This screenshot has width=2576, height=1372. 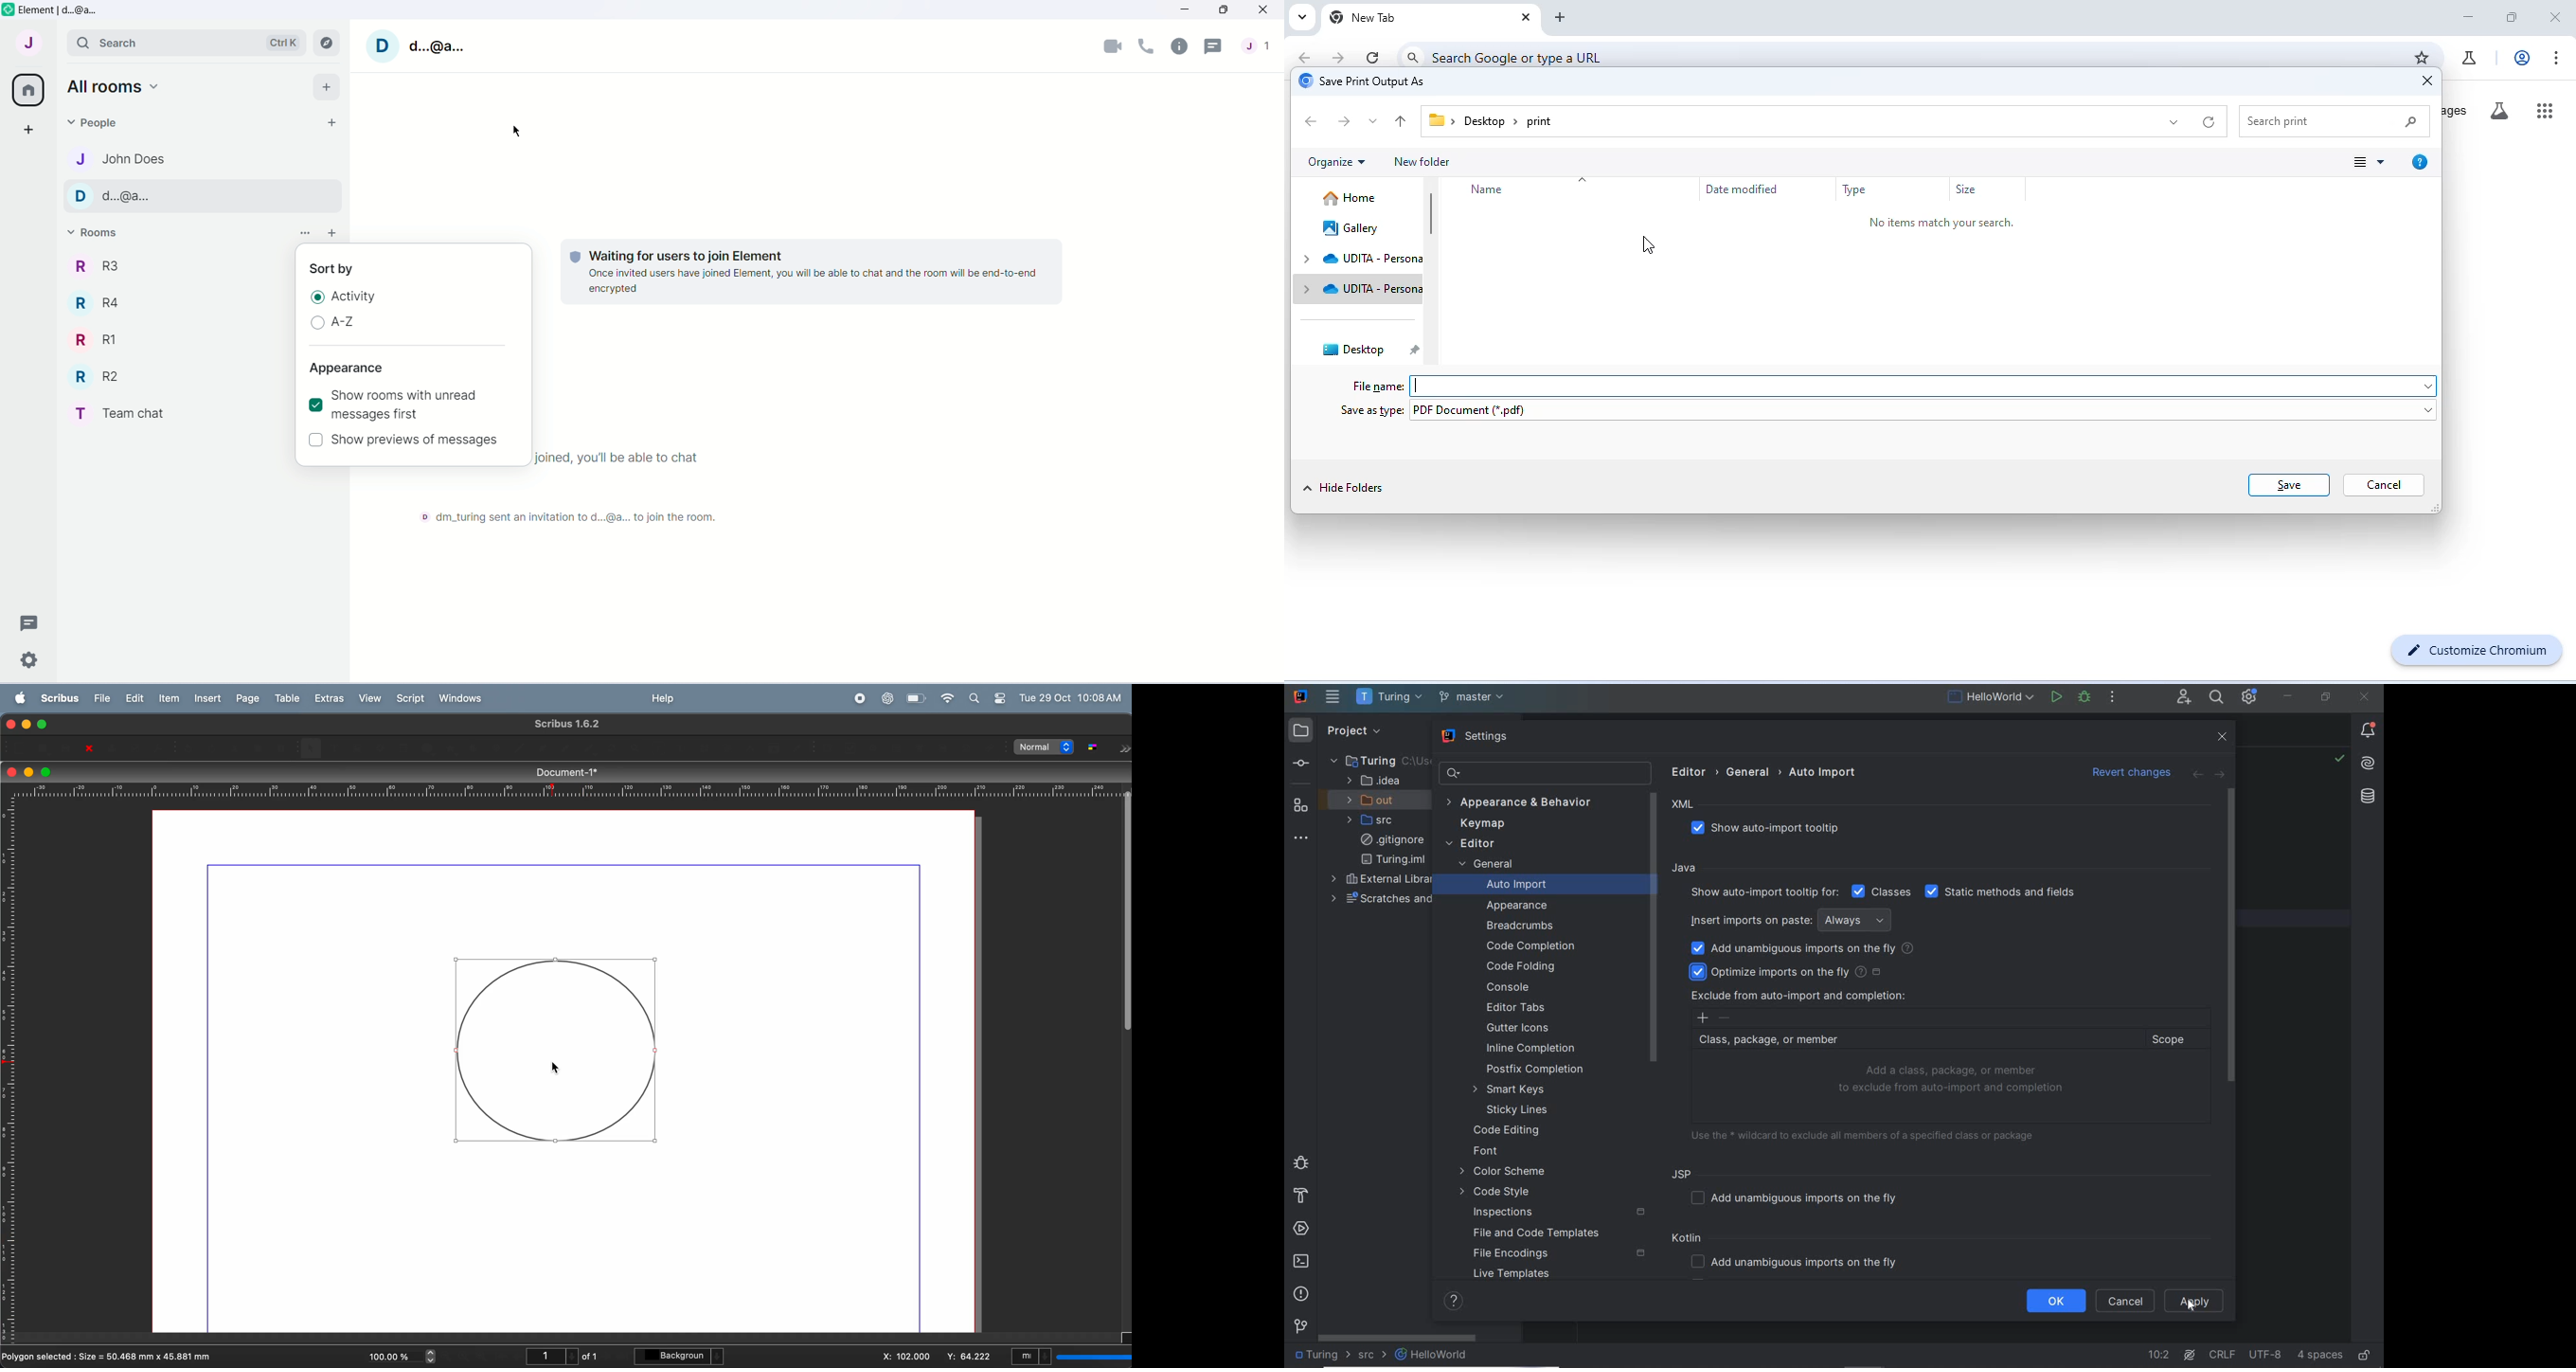 What do you see at coordinates (166, 698) in the screenshot?
I see `item` at bounding box center [166, 698].